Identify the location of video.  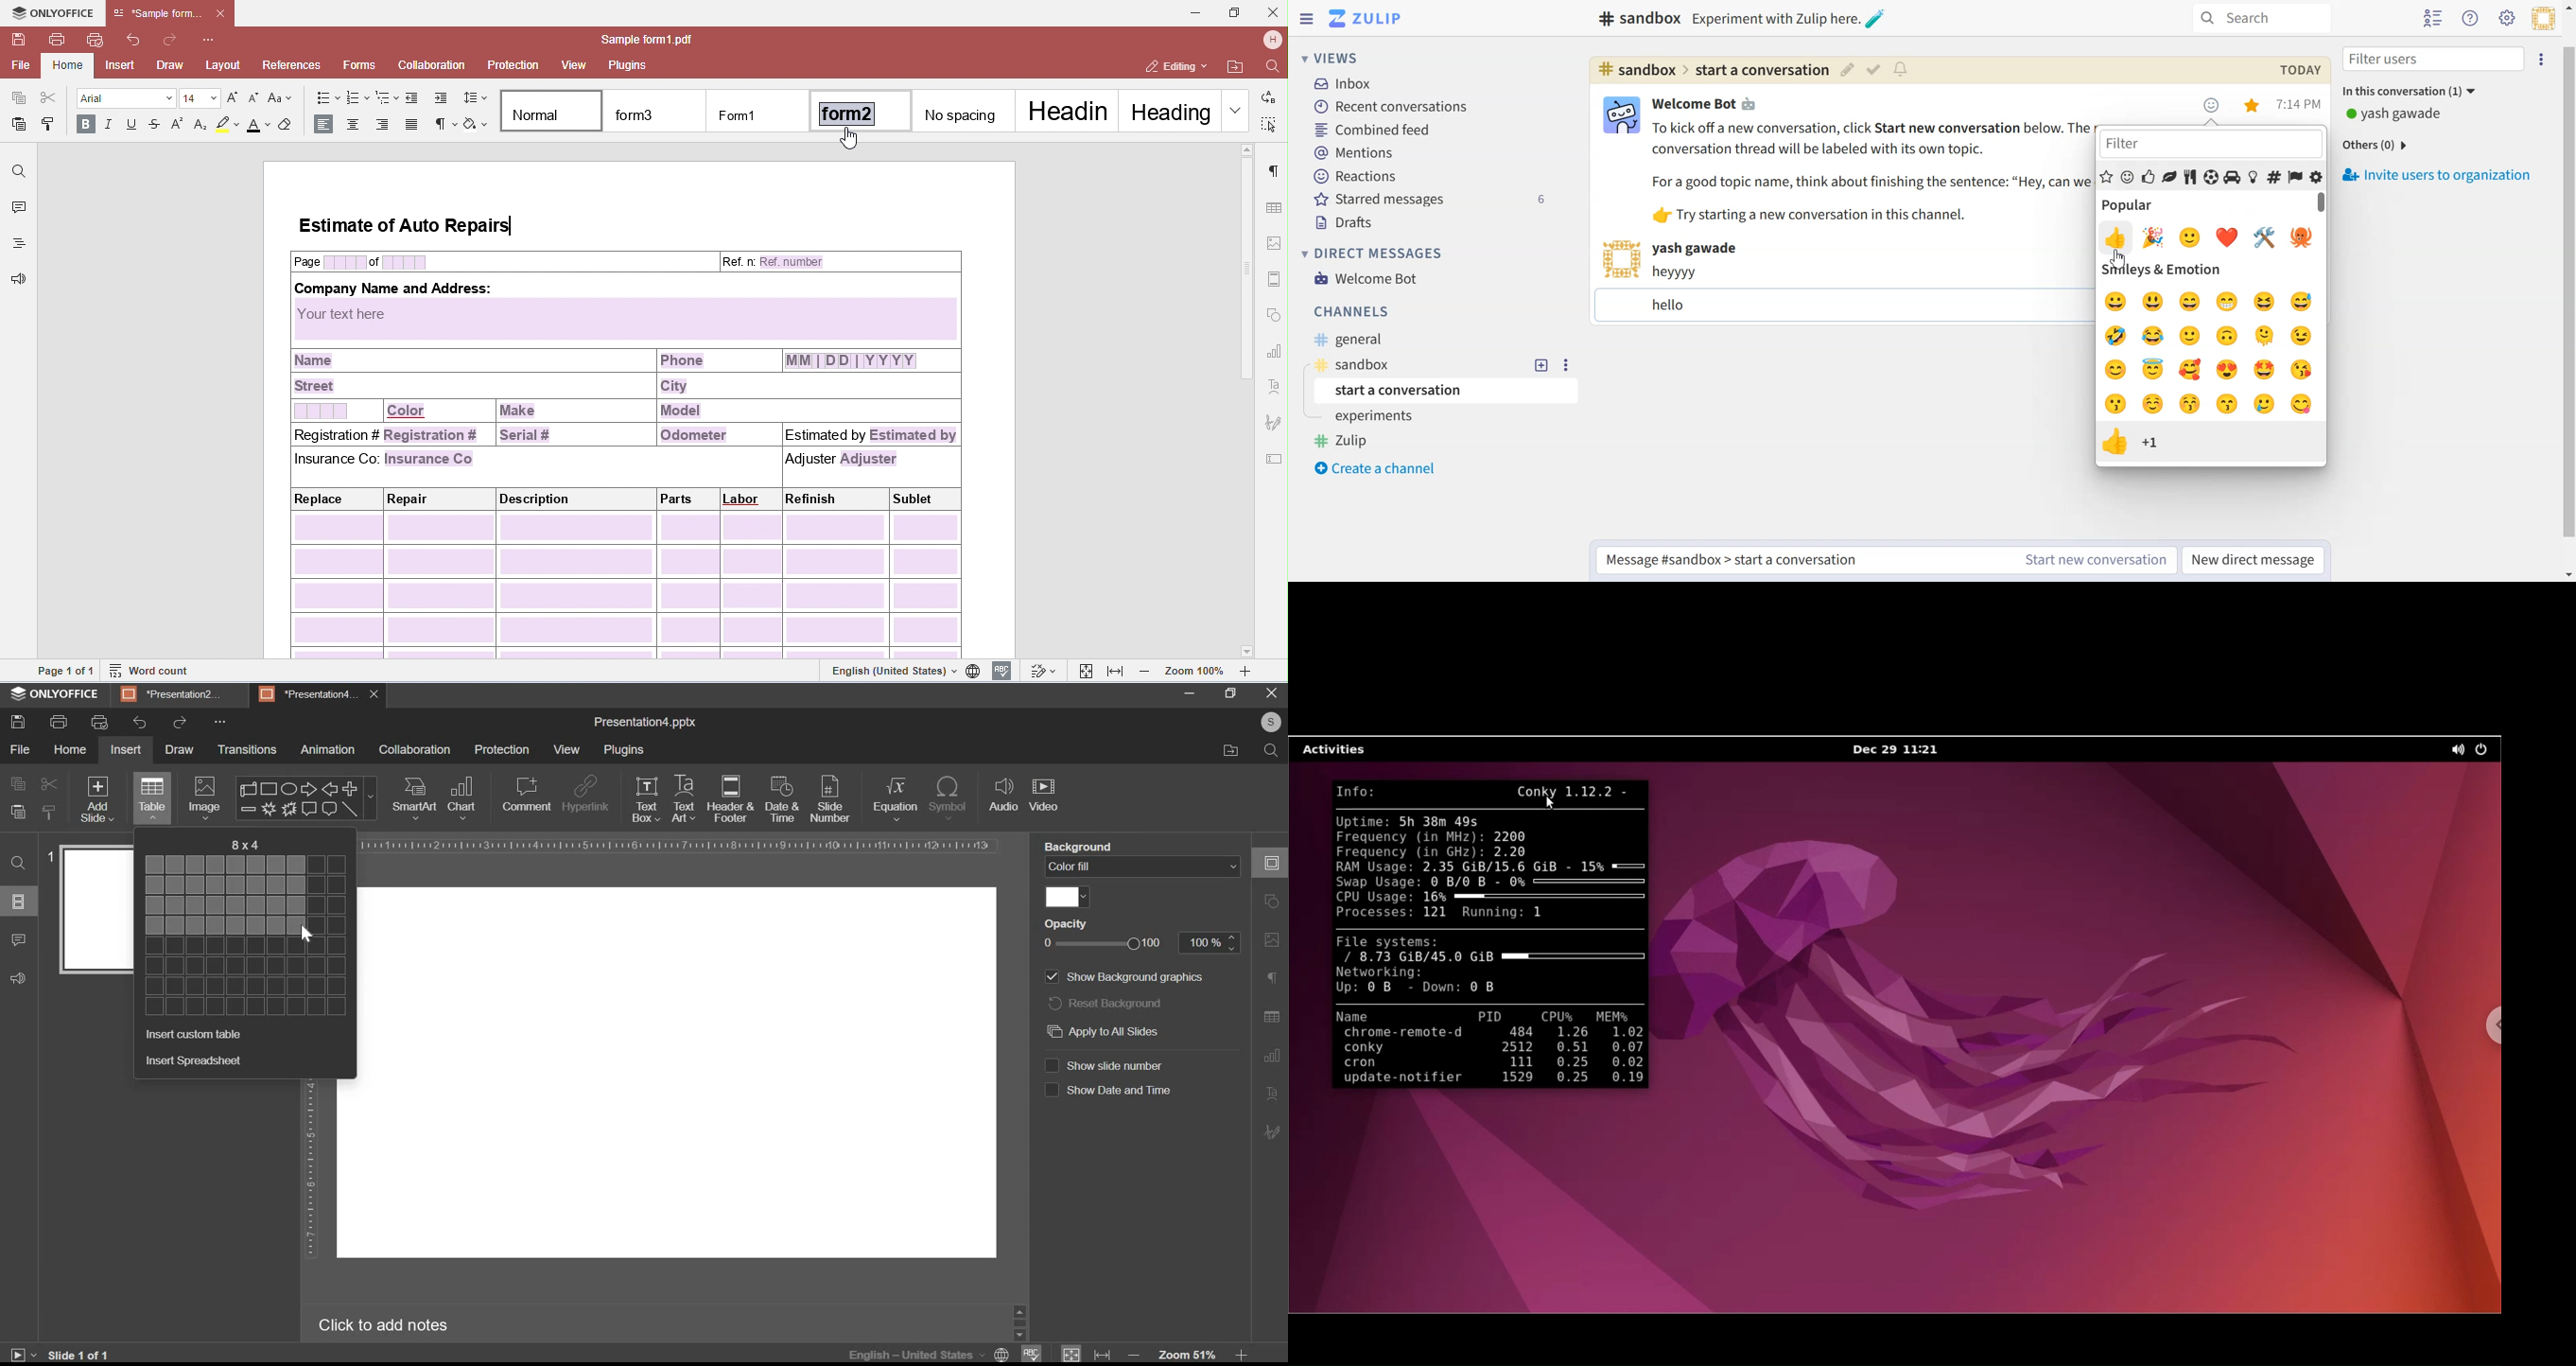
(1043, 794).